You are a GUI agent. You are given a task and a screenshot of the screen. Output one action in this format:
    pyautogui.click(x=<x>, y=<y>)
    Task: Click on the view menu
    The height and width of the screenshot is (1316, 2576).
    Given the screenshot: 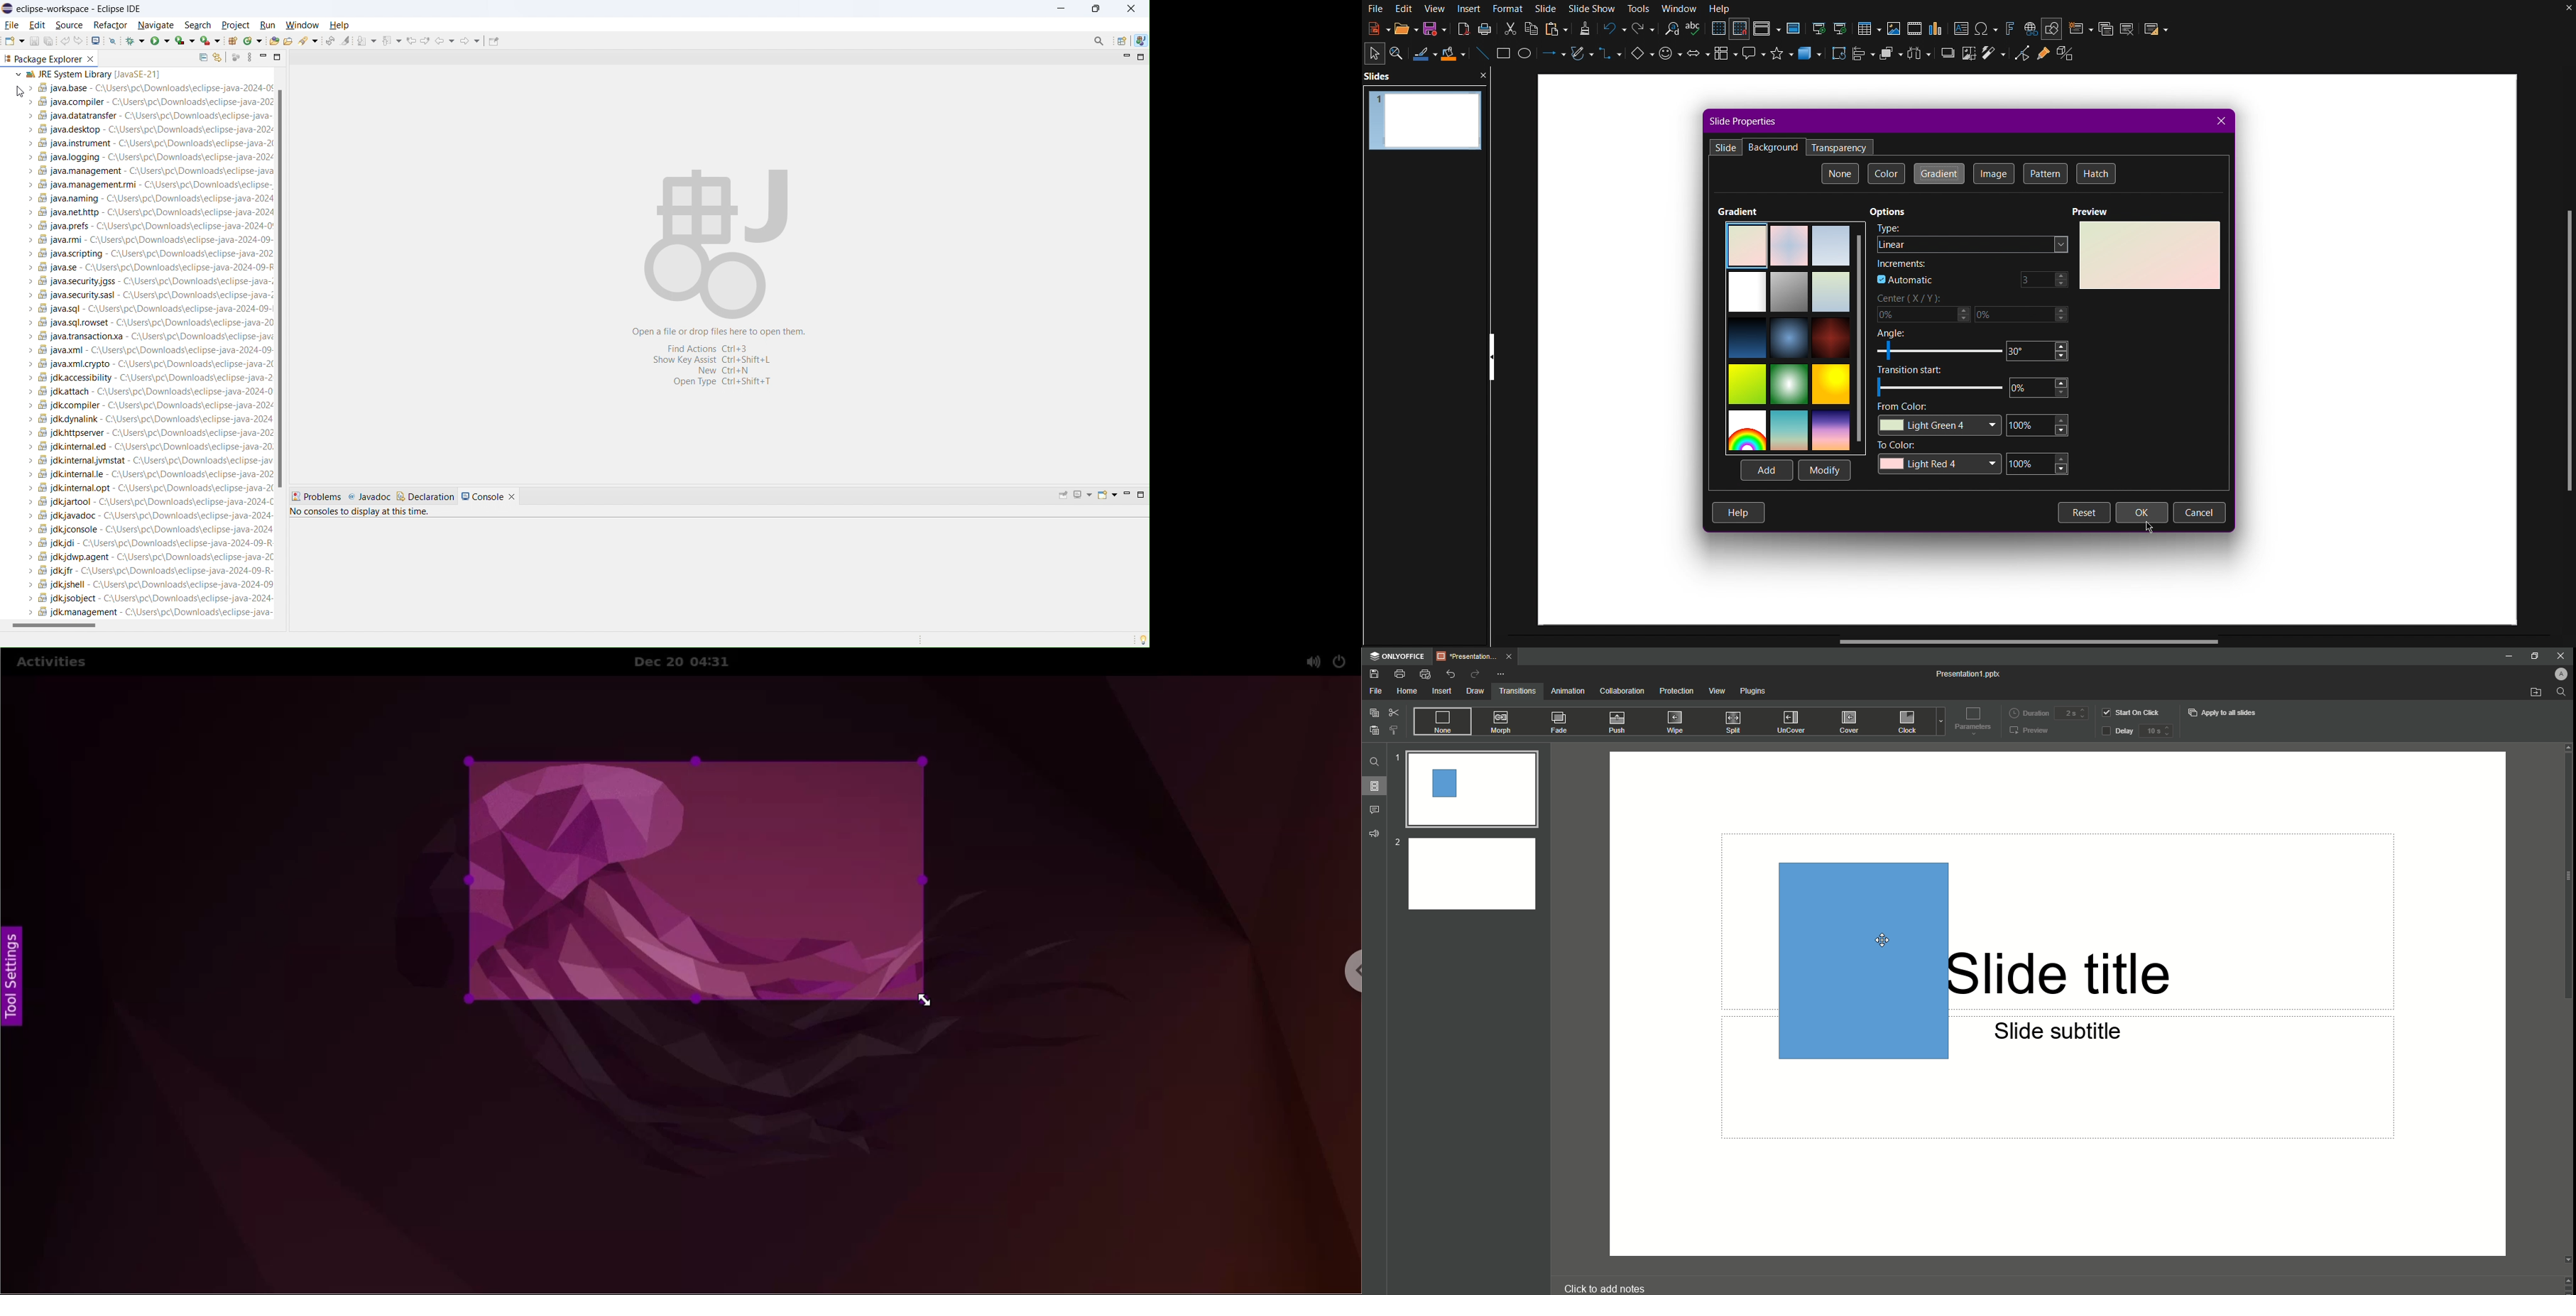 What is the action you would take?
    pyautogui.click(x=250, y=57)
    